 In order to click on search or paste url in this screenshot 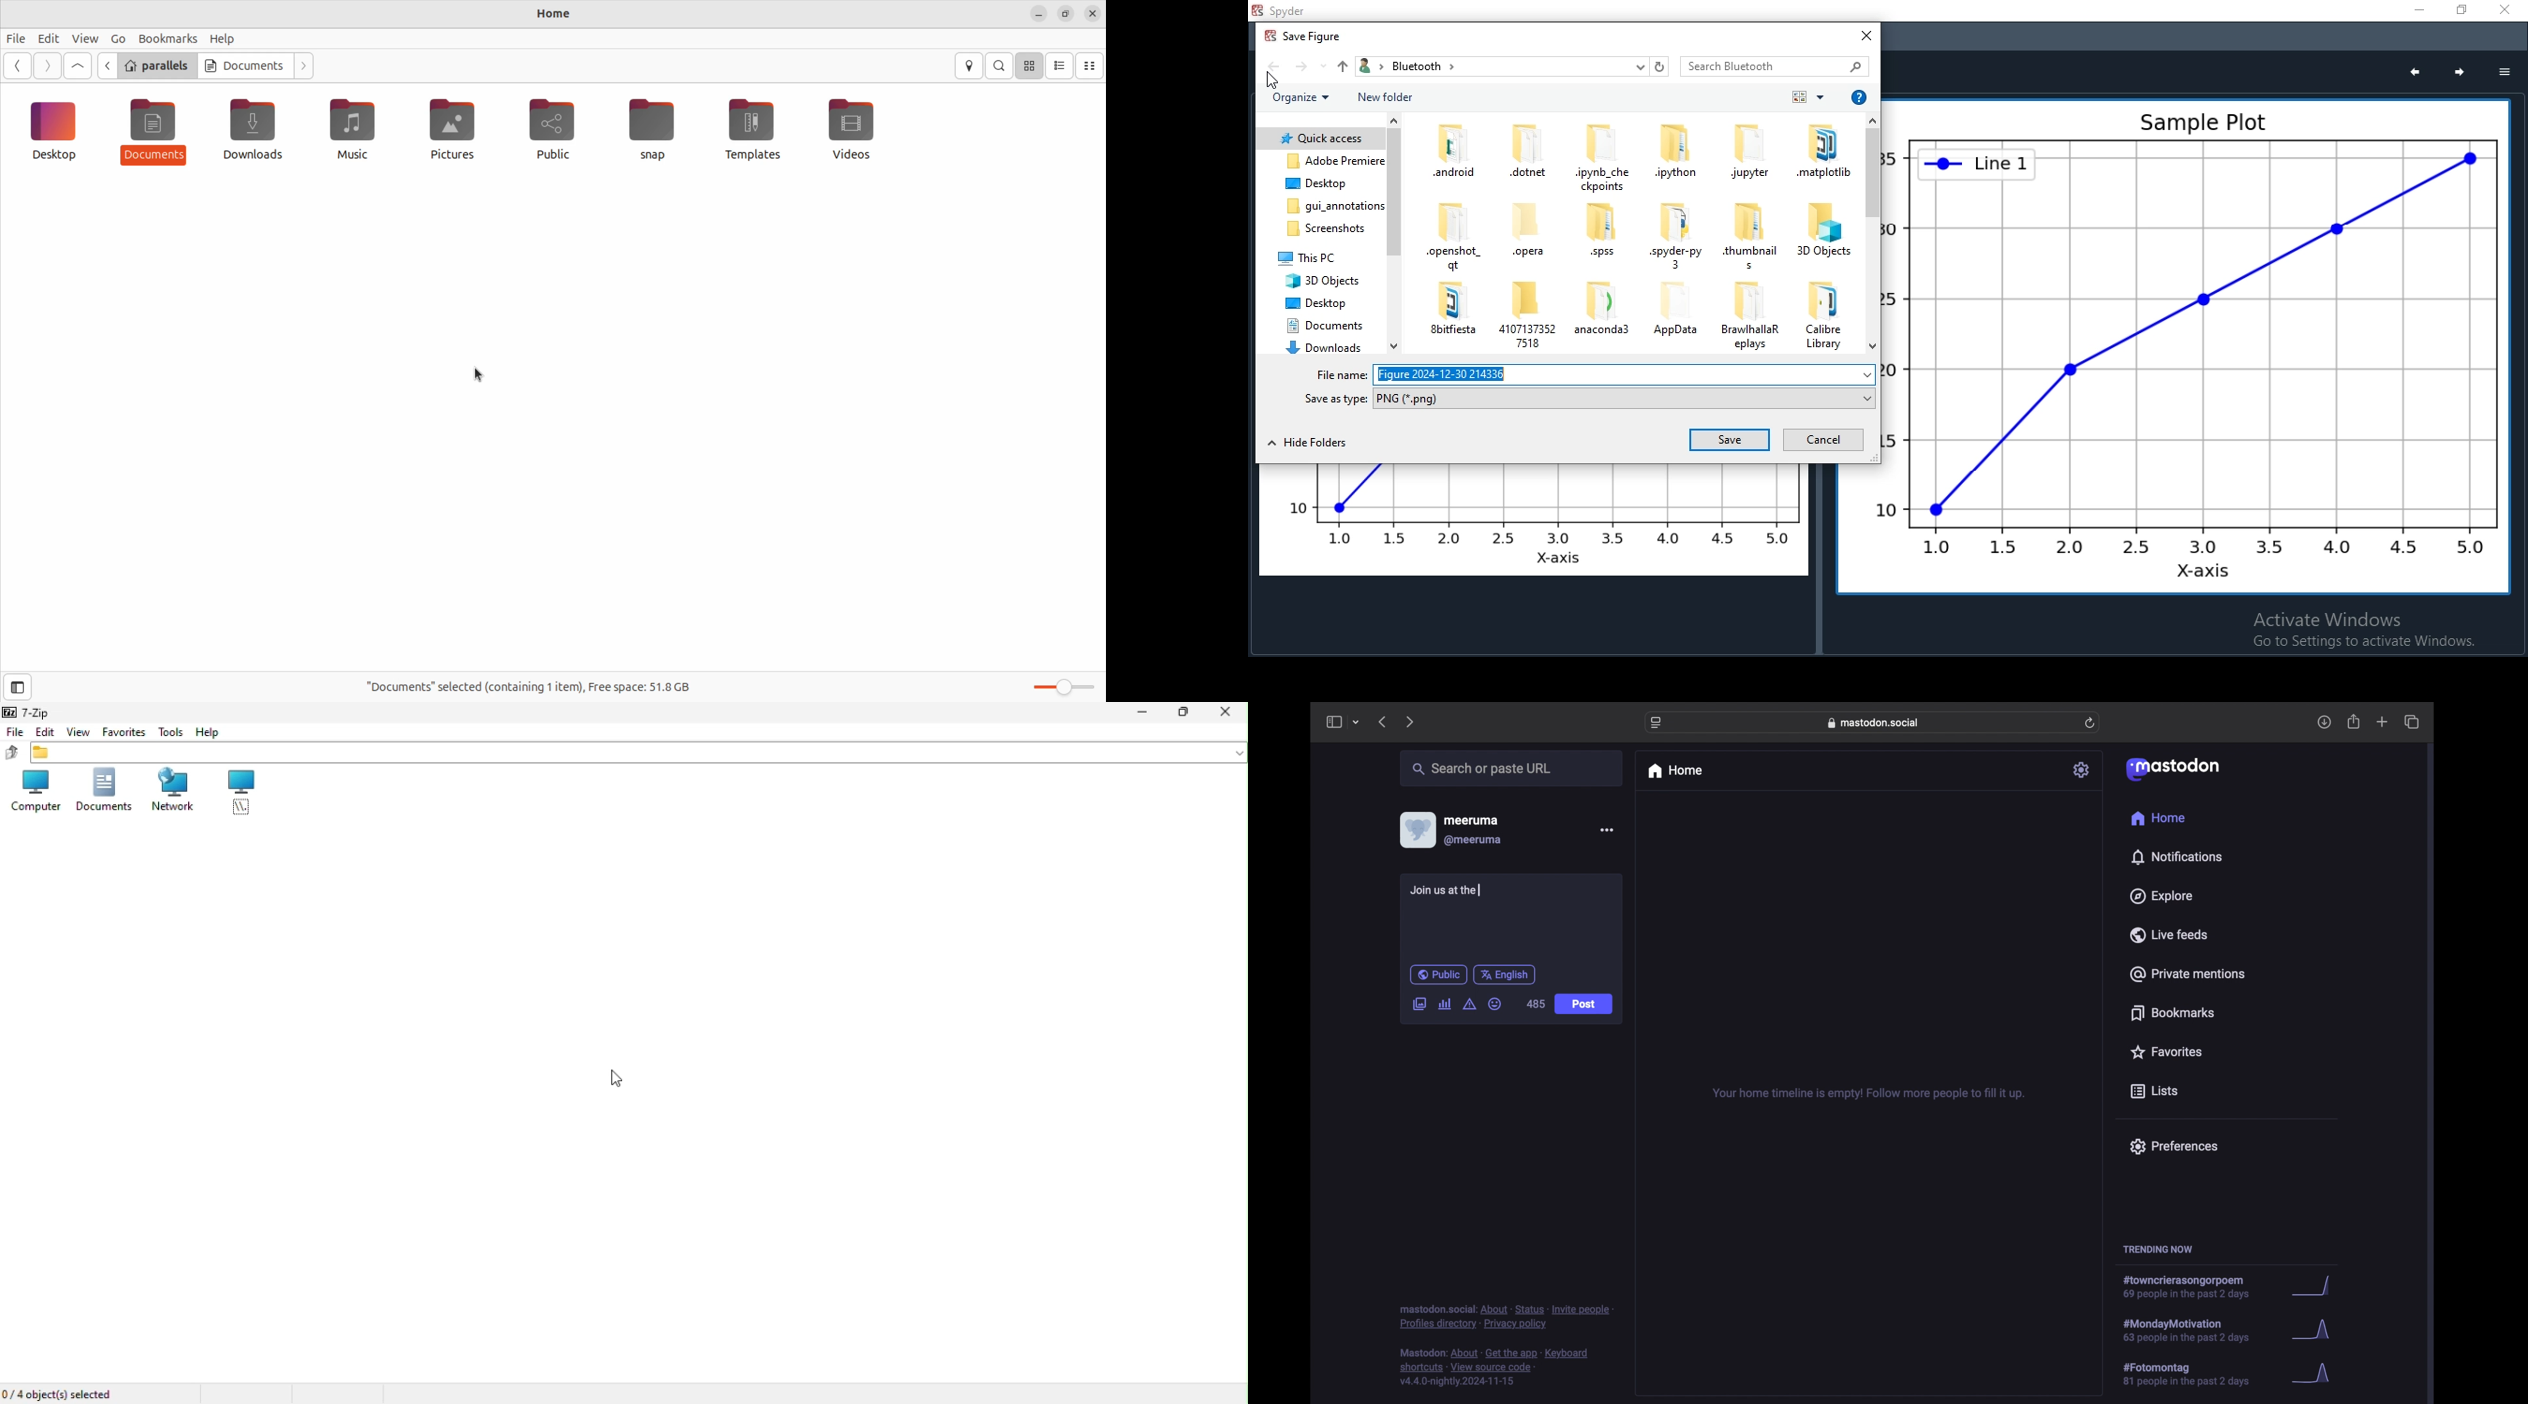, I will do `click(1481, 769)`.